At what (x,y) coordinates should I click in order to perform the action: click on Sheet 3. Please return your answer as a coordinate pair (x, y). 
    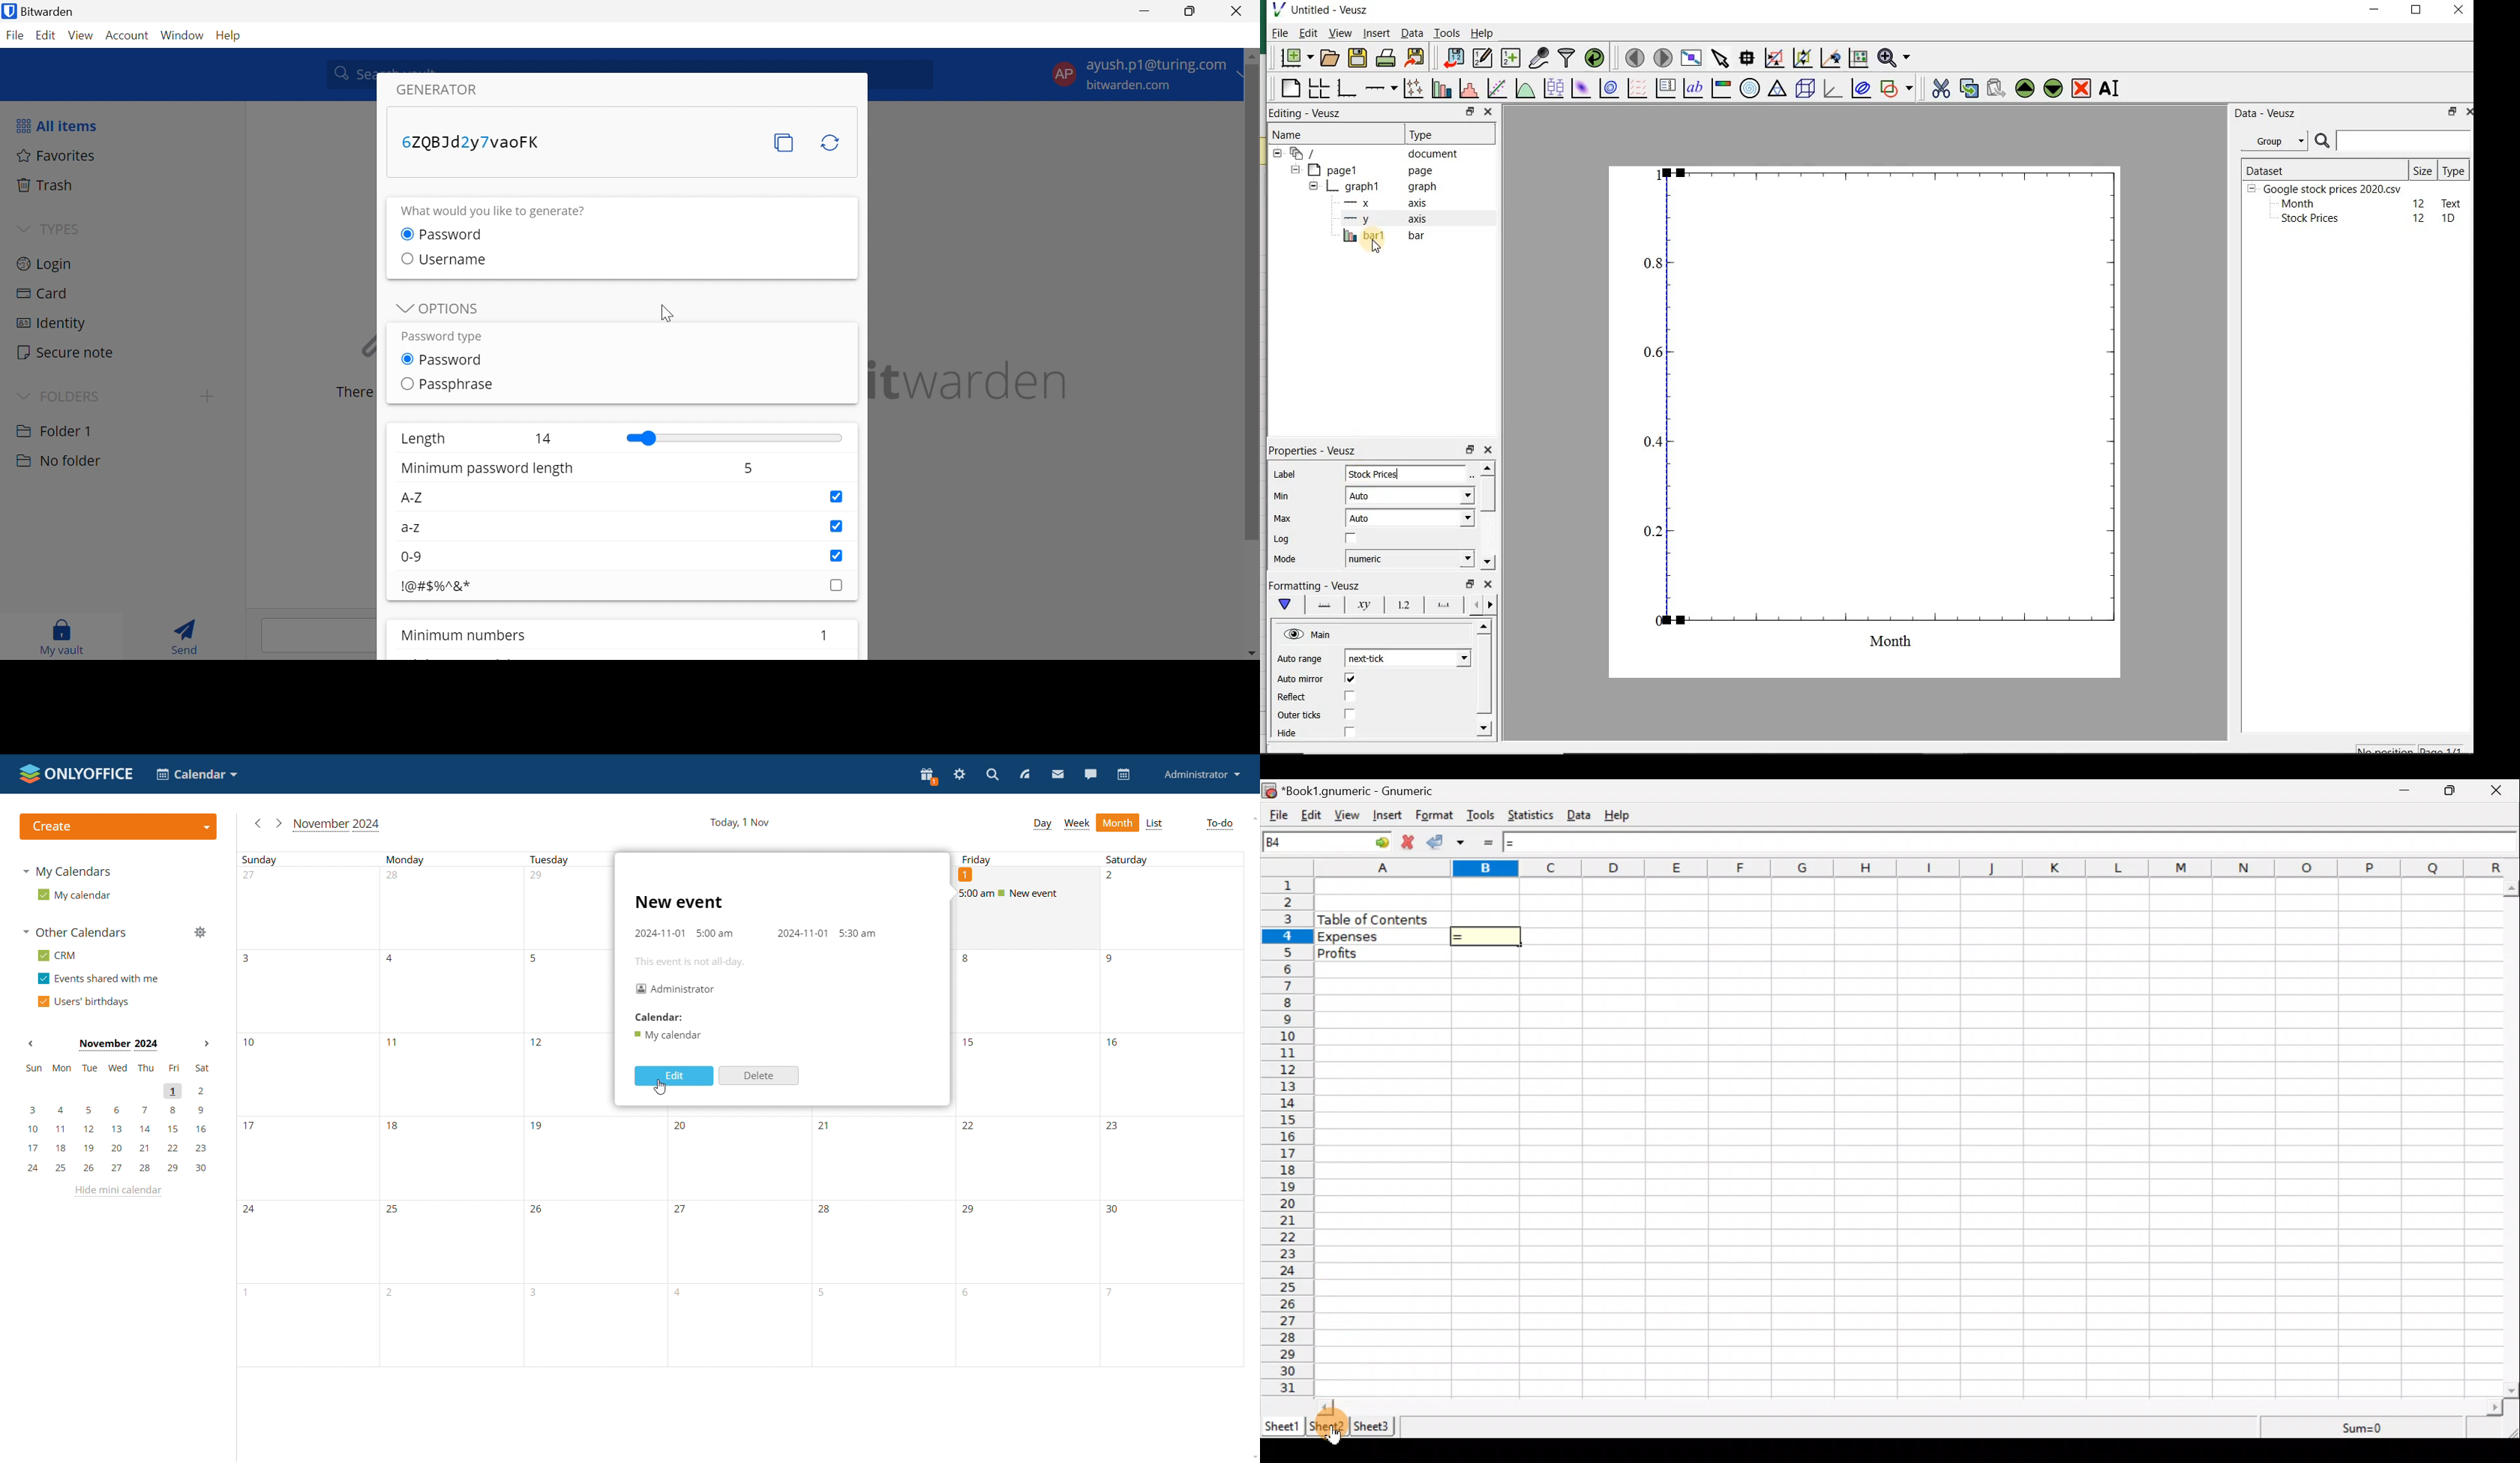
    Looking at the image, I should click on (1375, 1426).